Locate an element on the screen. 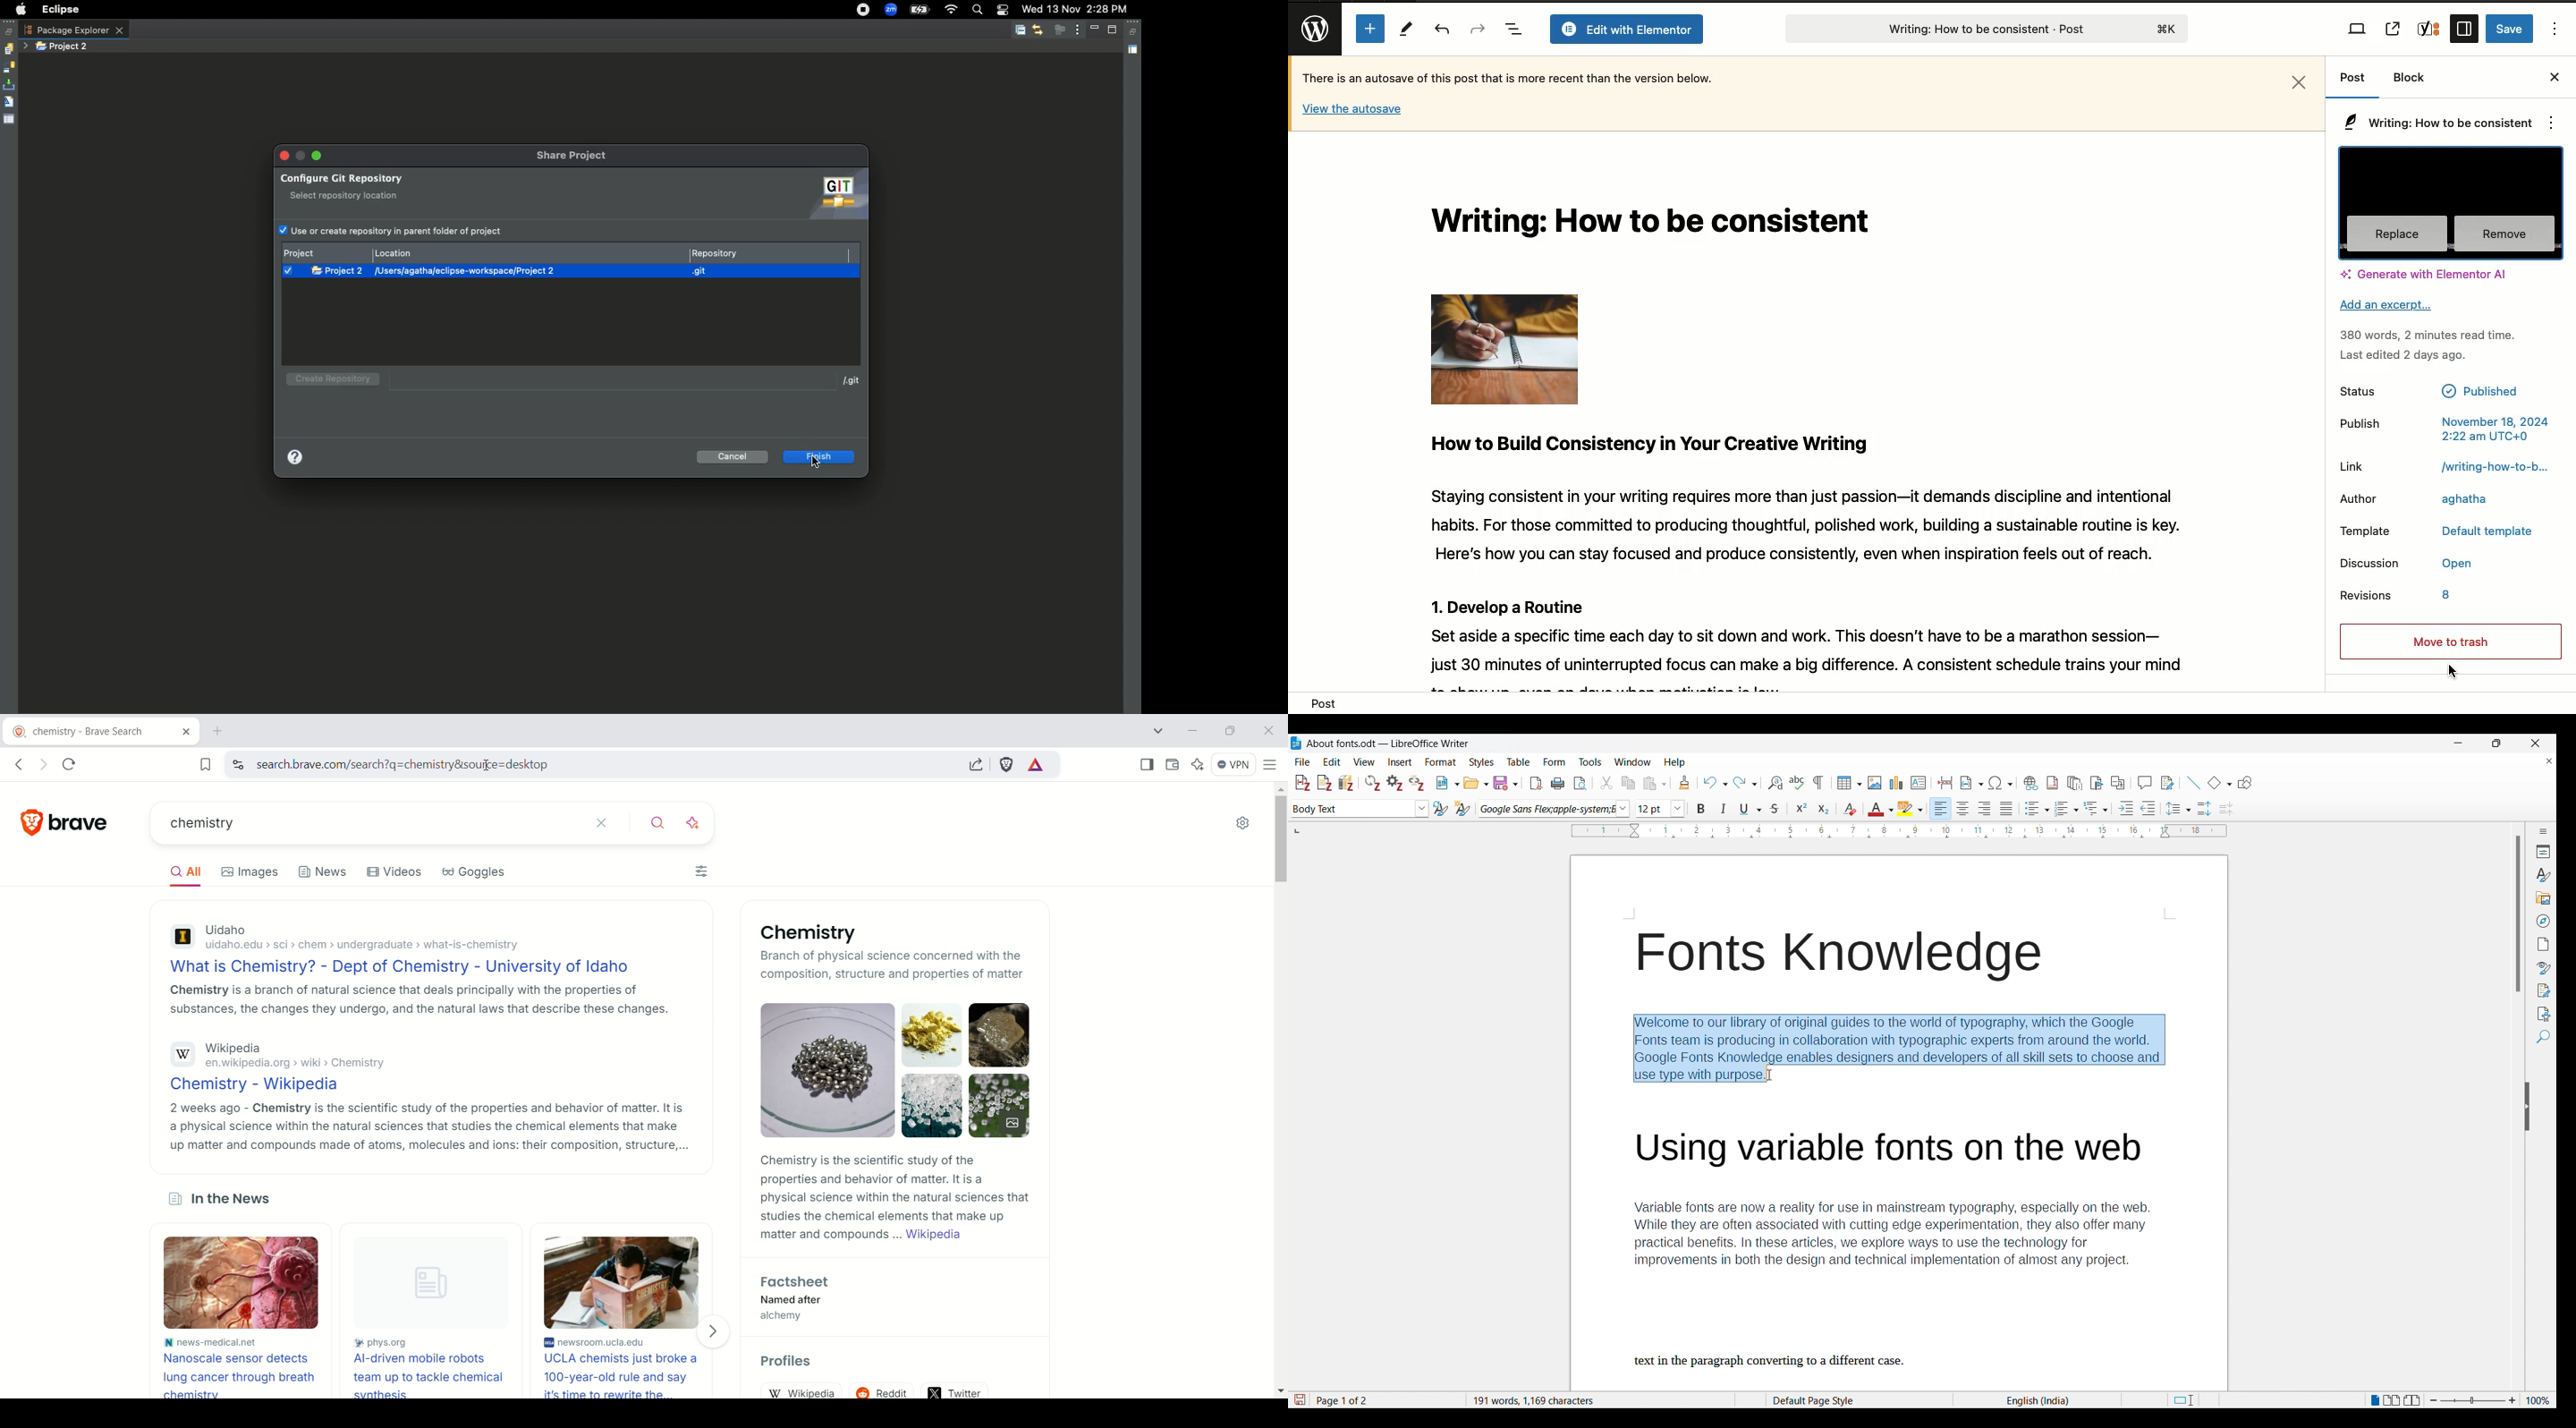 The width and height of the screenshot is (2576, 1428). Clear direct formatting  is located at coordinates (1850, 809).